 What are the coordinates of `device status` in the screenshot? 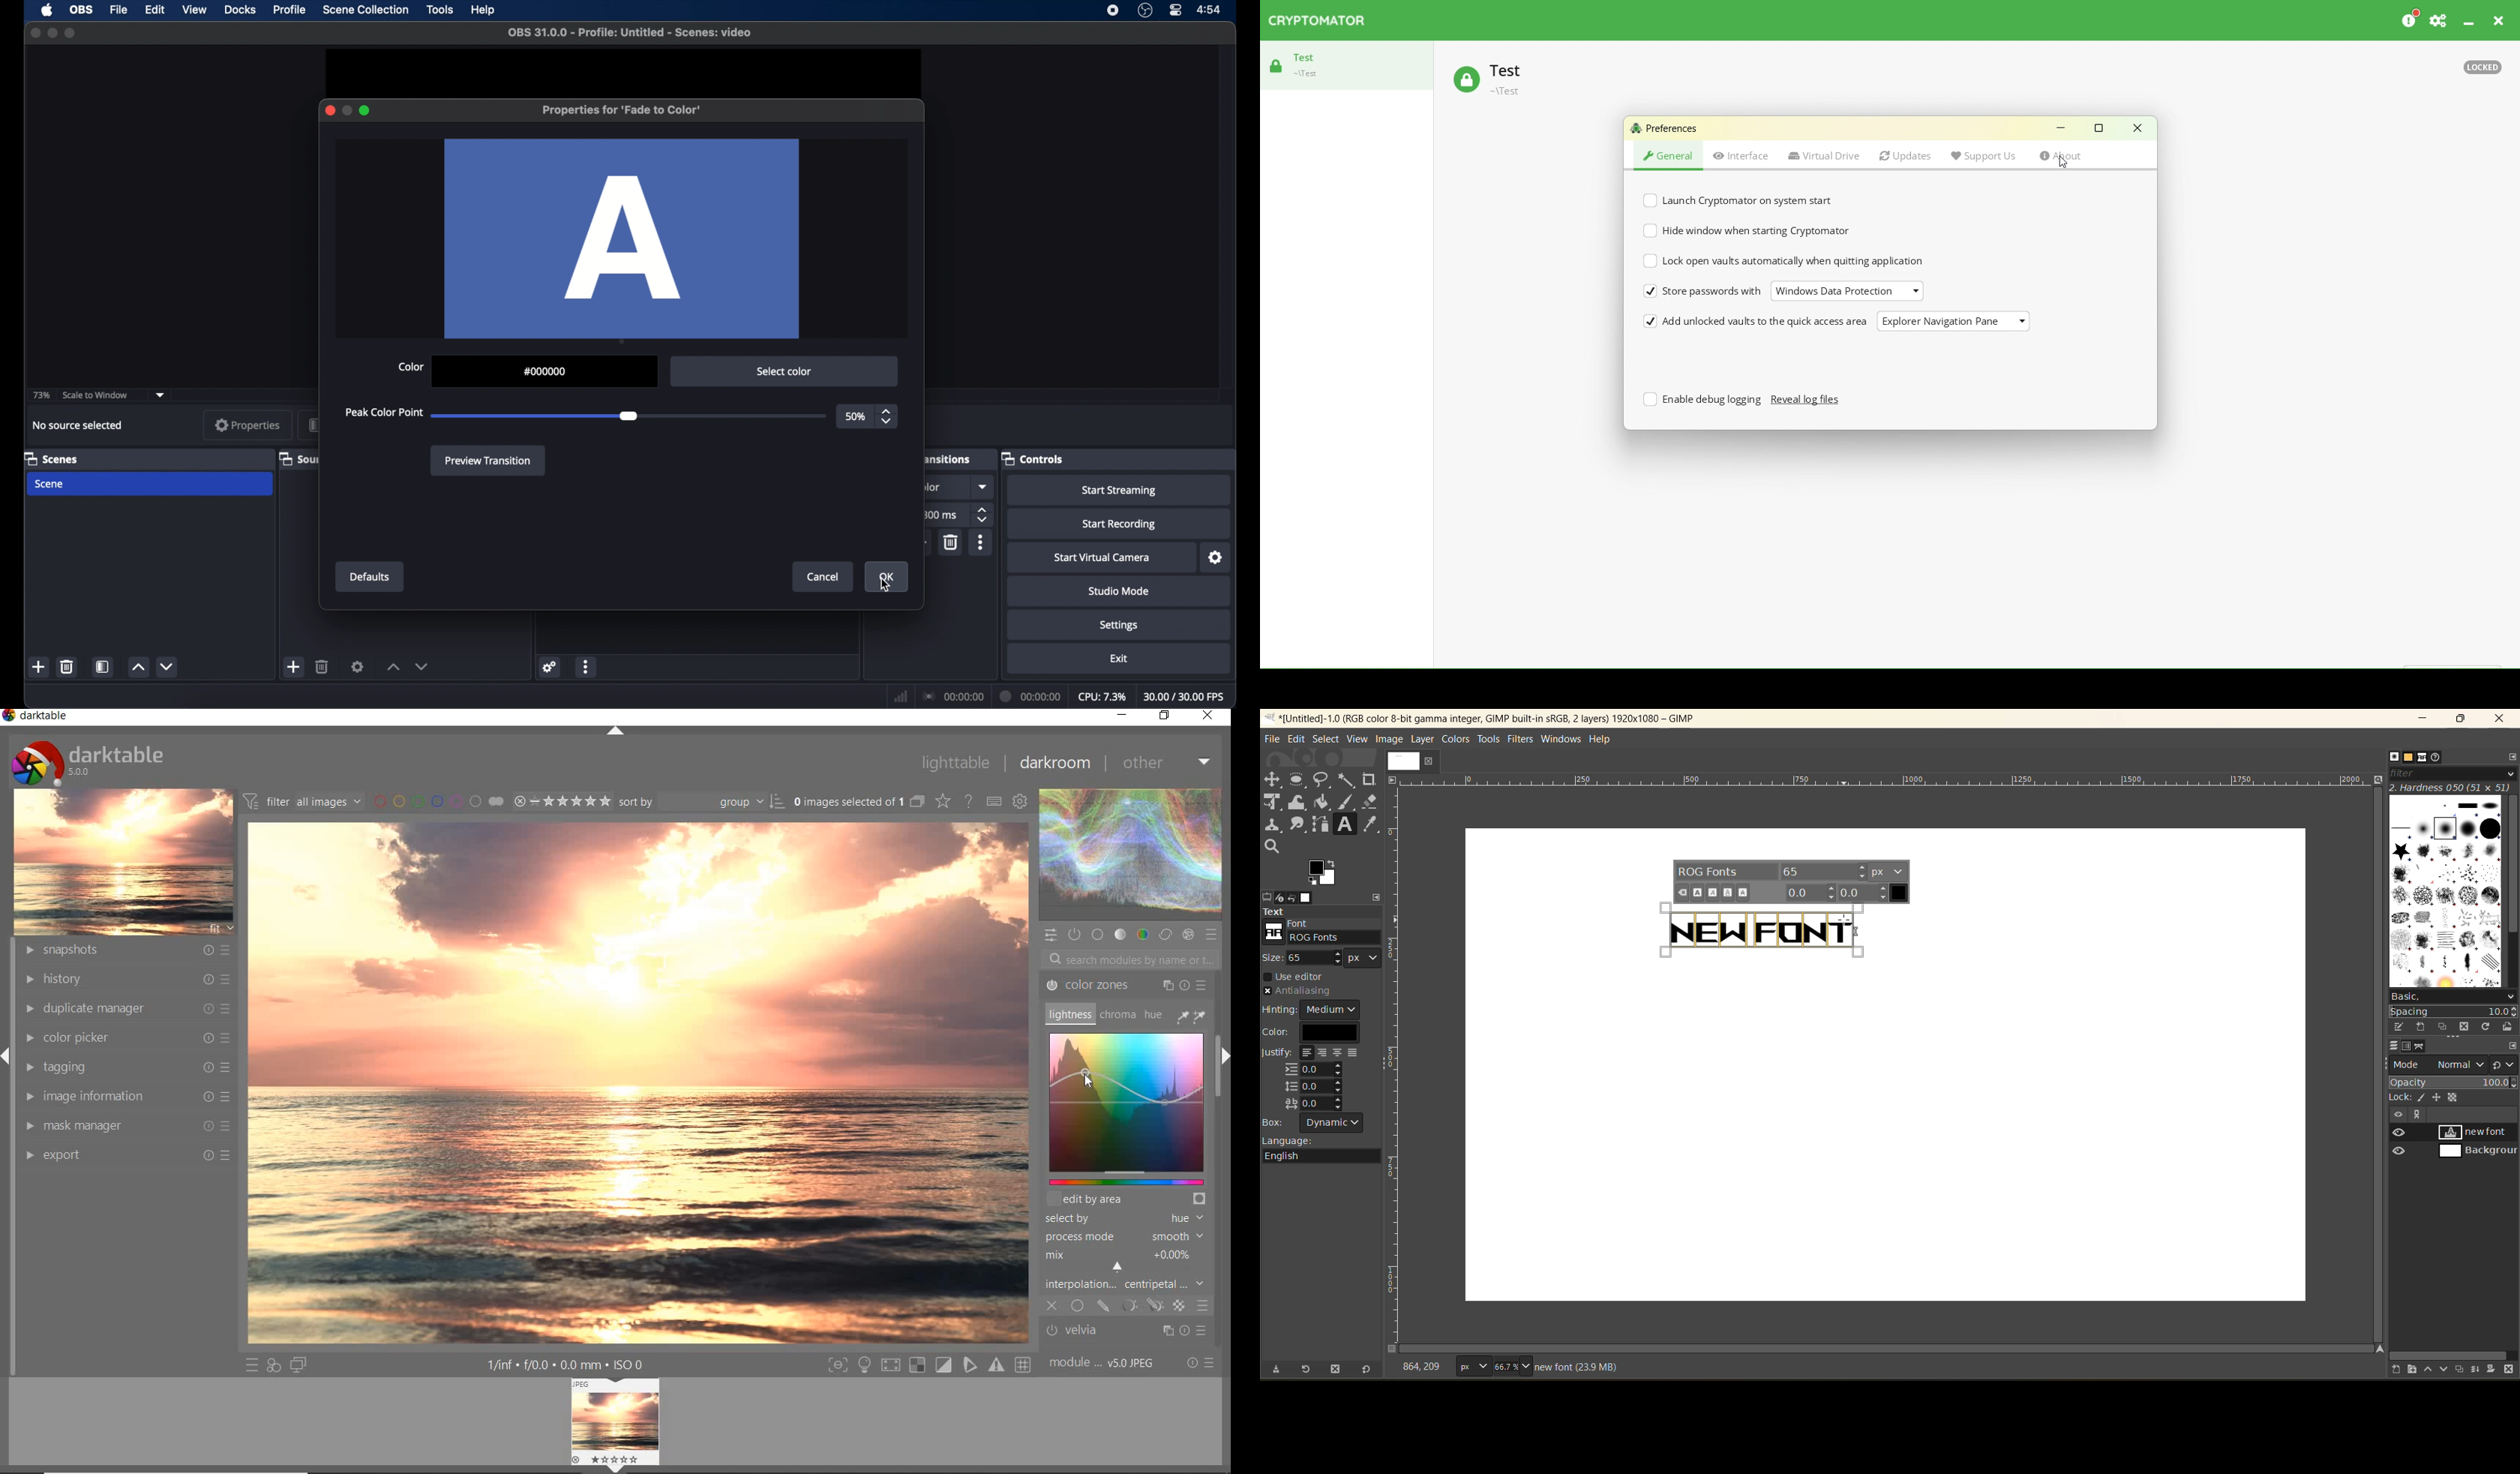 It's located at (1280, 898).